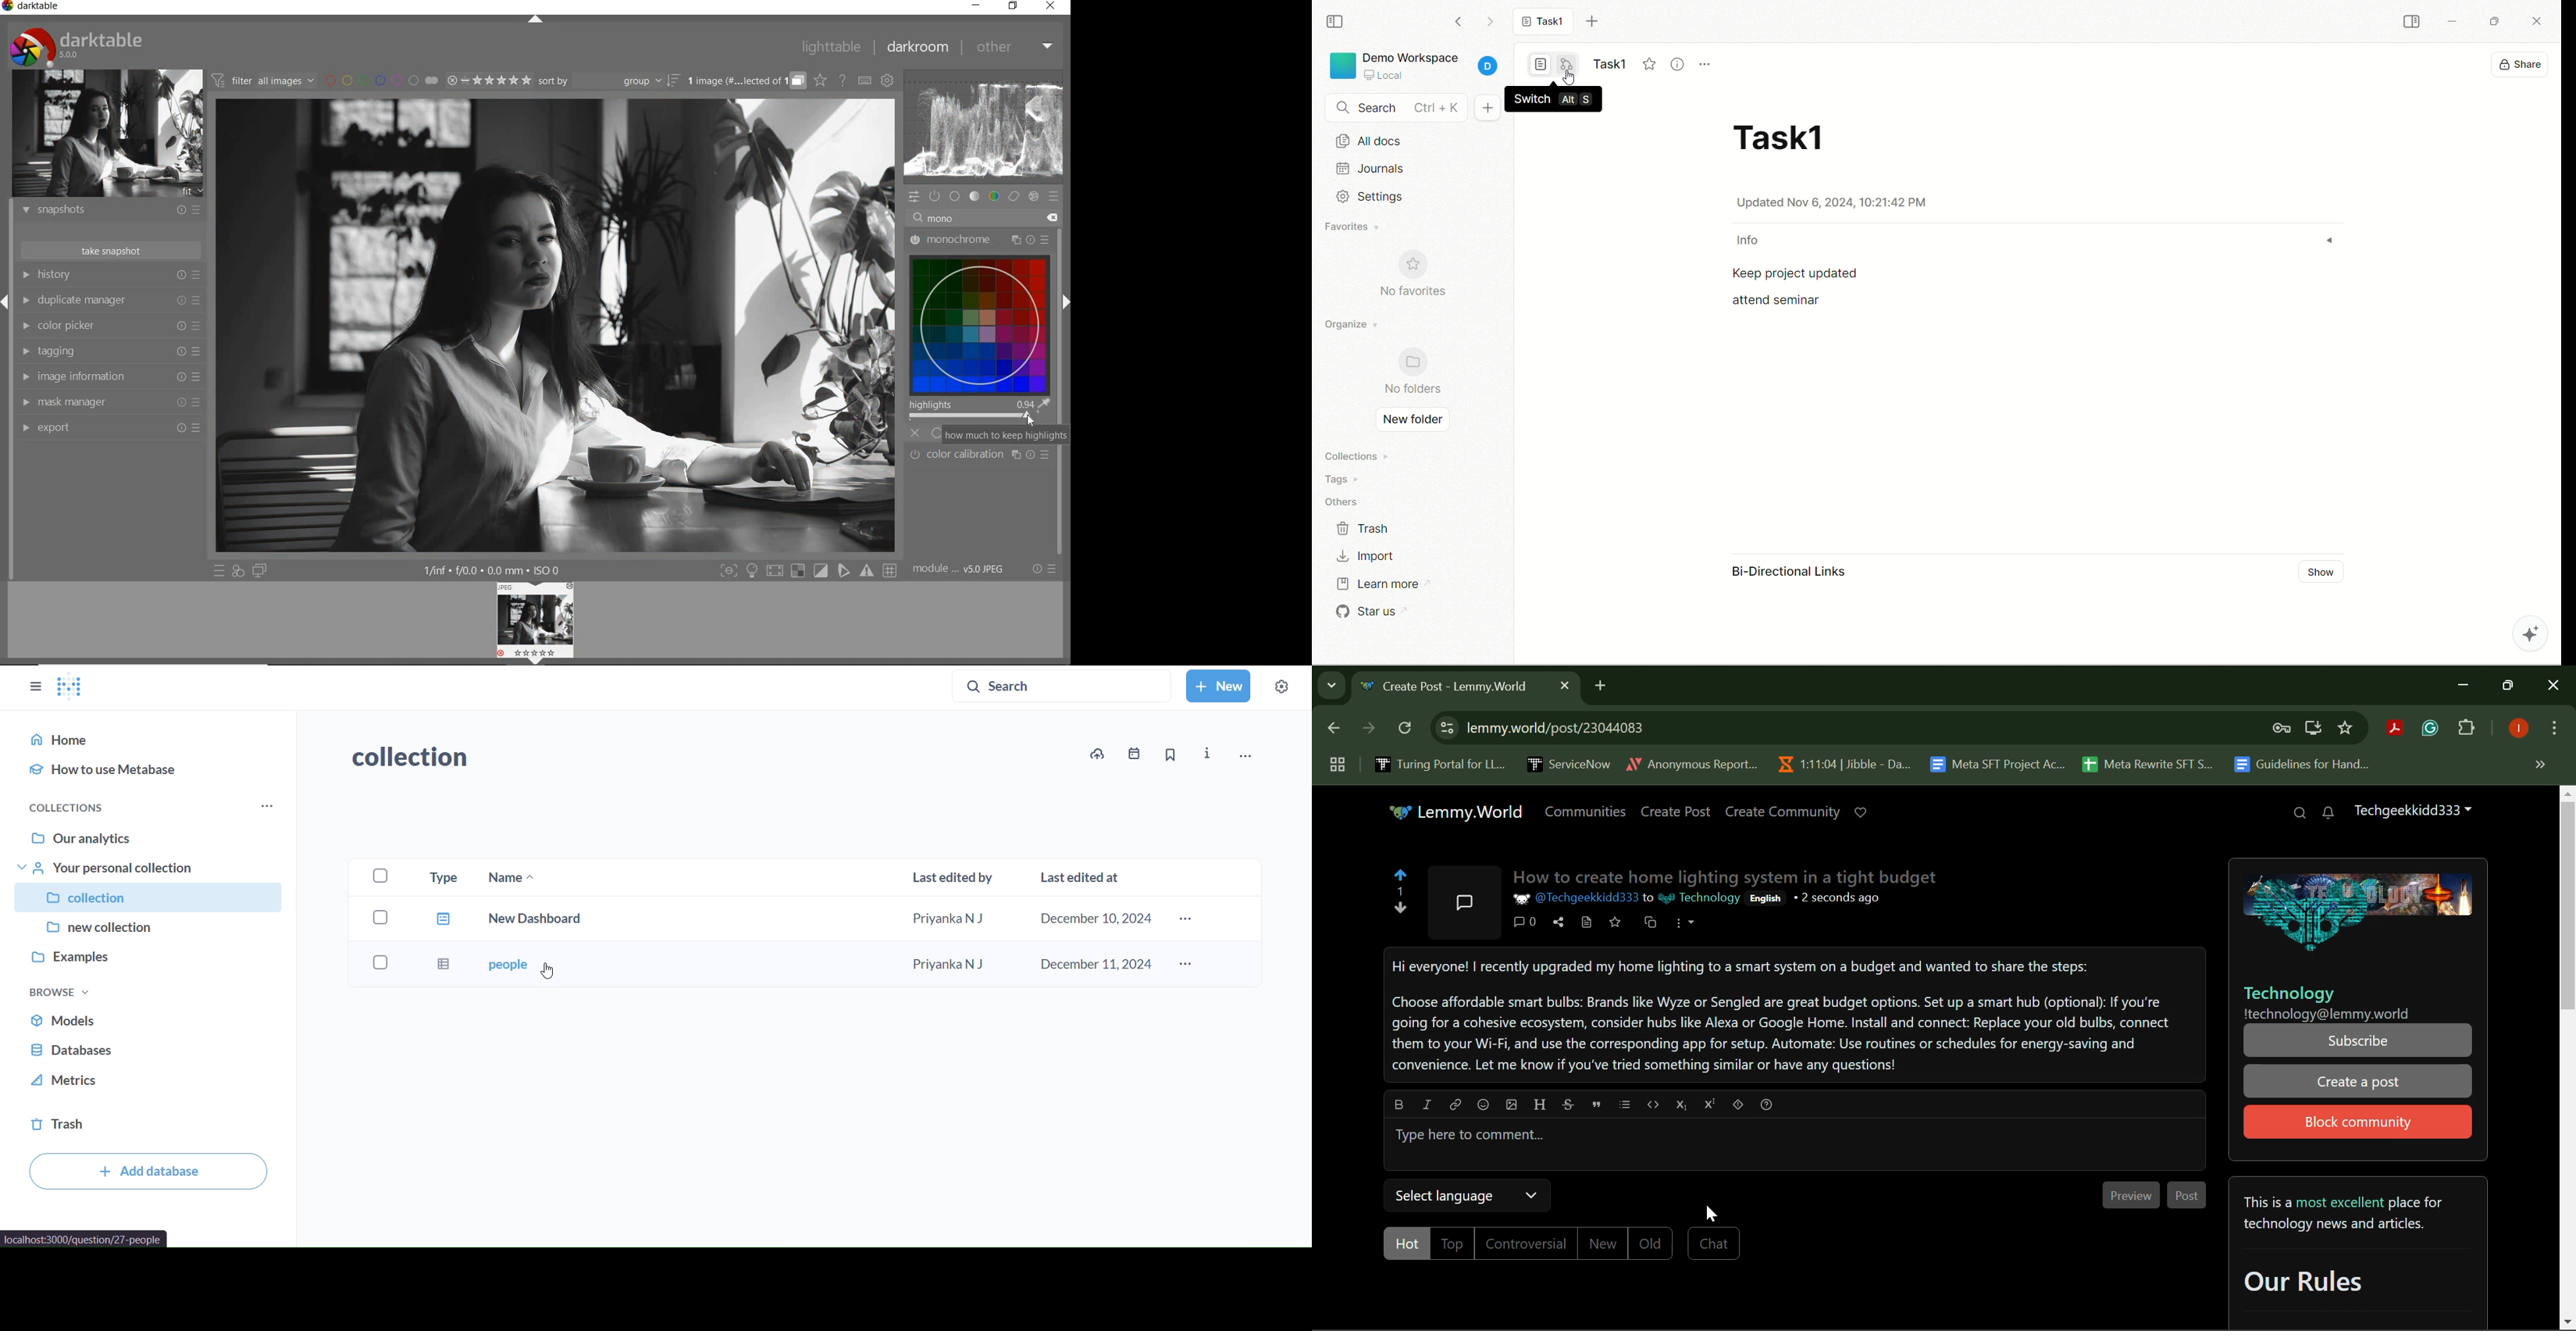 The width and height of the screenshot is (2576, 1344). I want to click on no folders, so click(1416, 371).